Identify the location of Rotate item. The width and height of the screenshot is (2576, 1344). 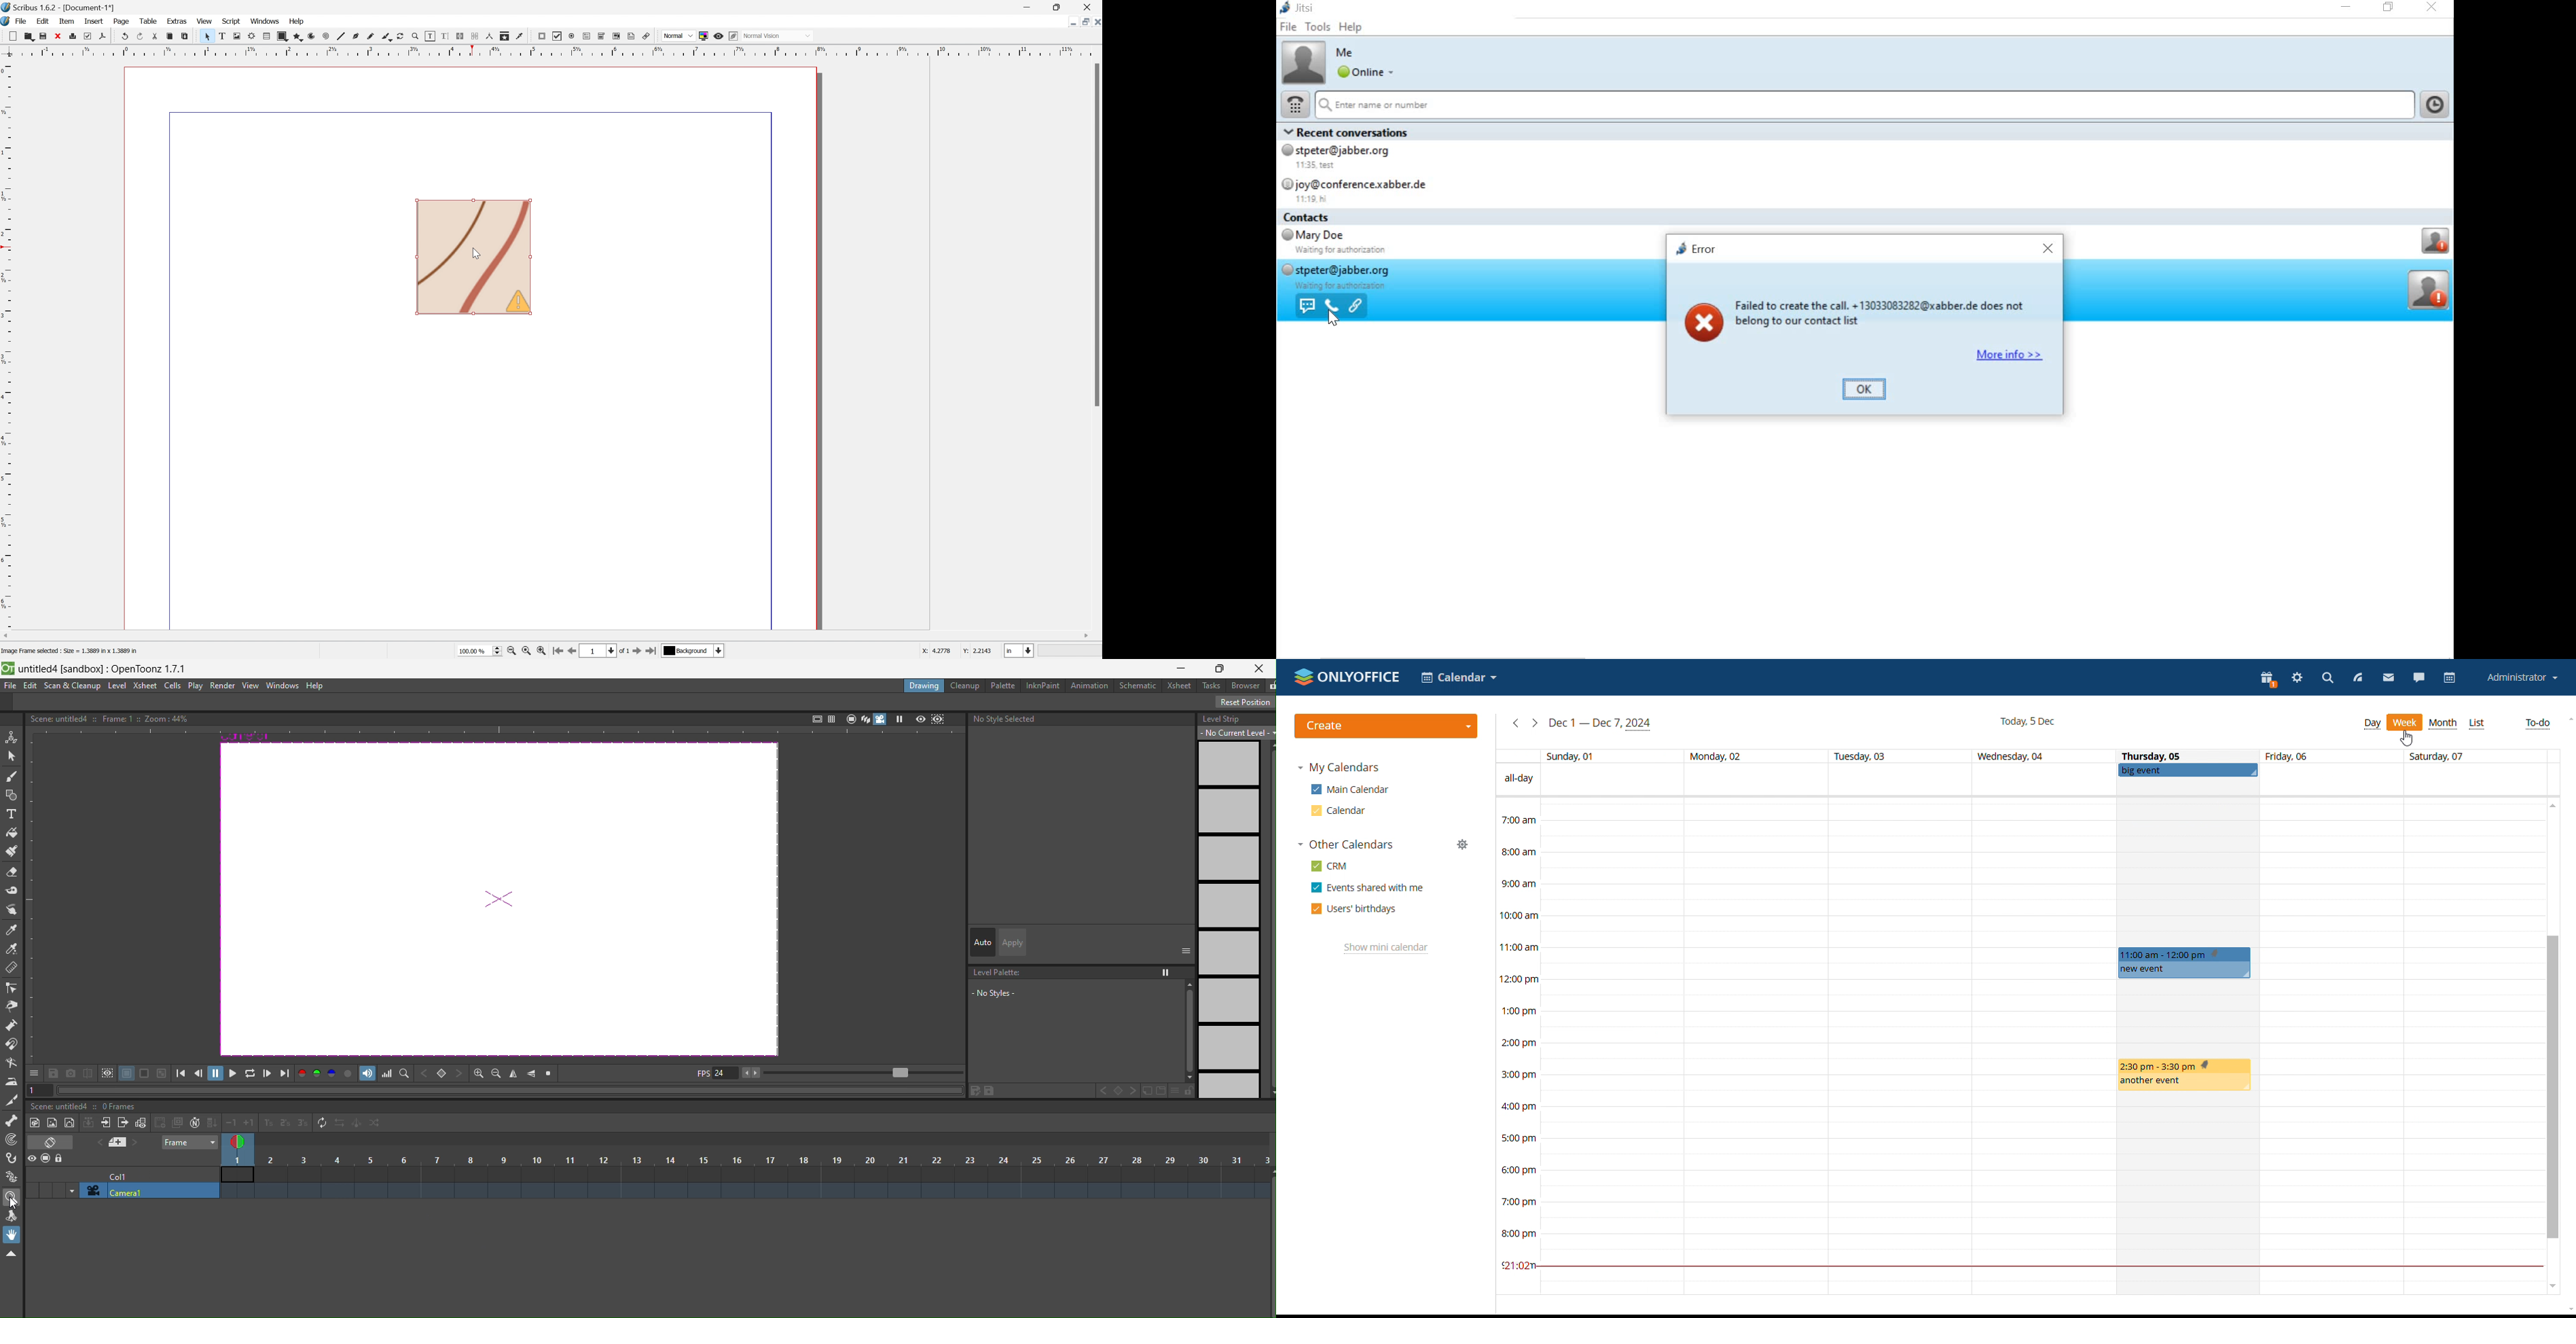
(404, 36).